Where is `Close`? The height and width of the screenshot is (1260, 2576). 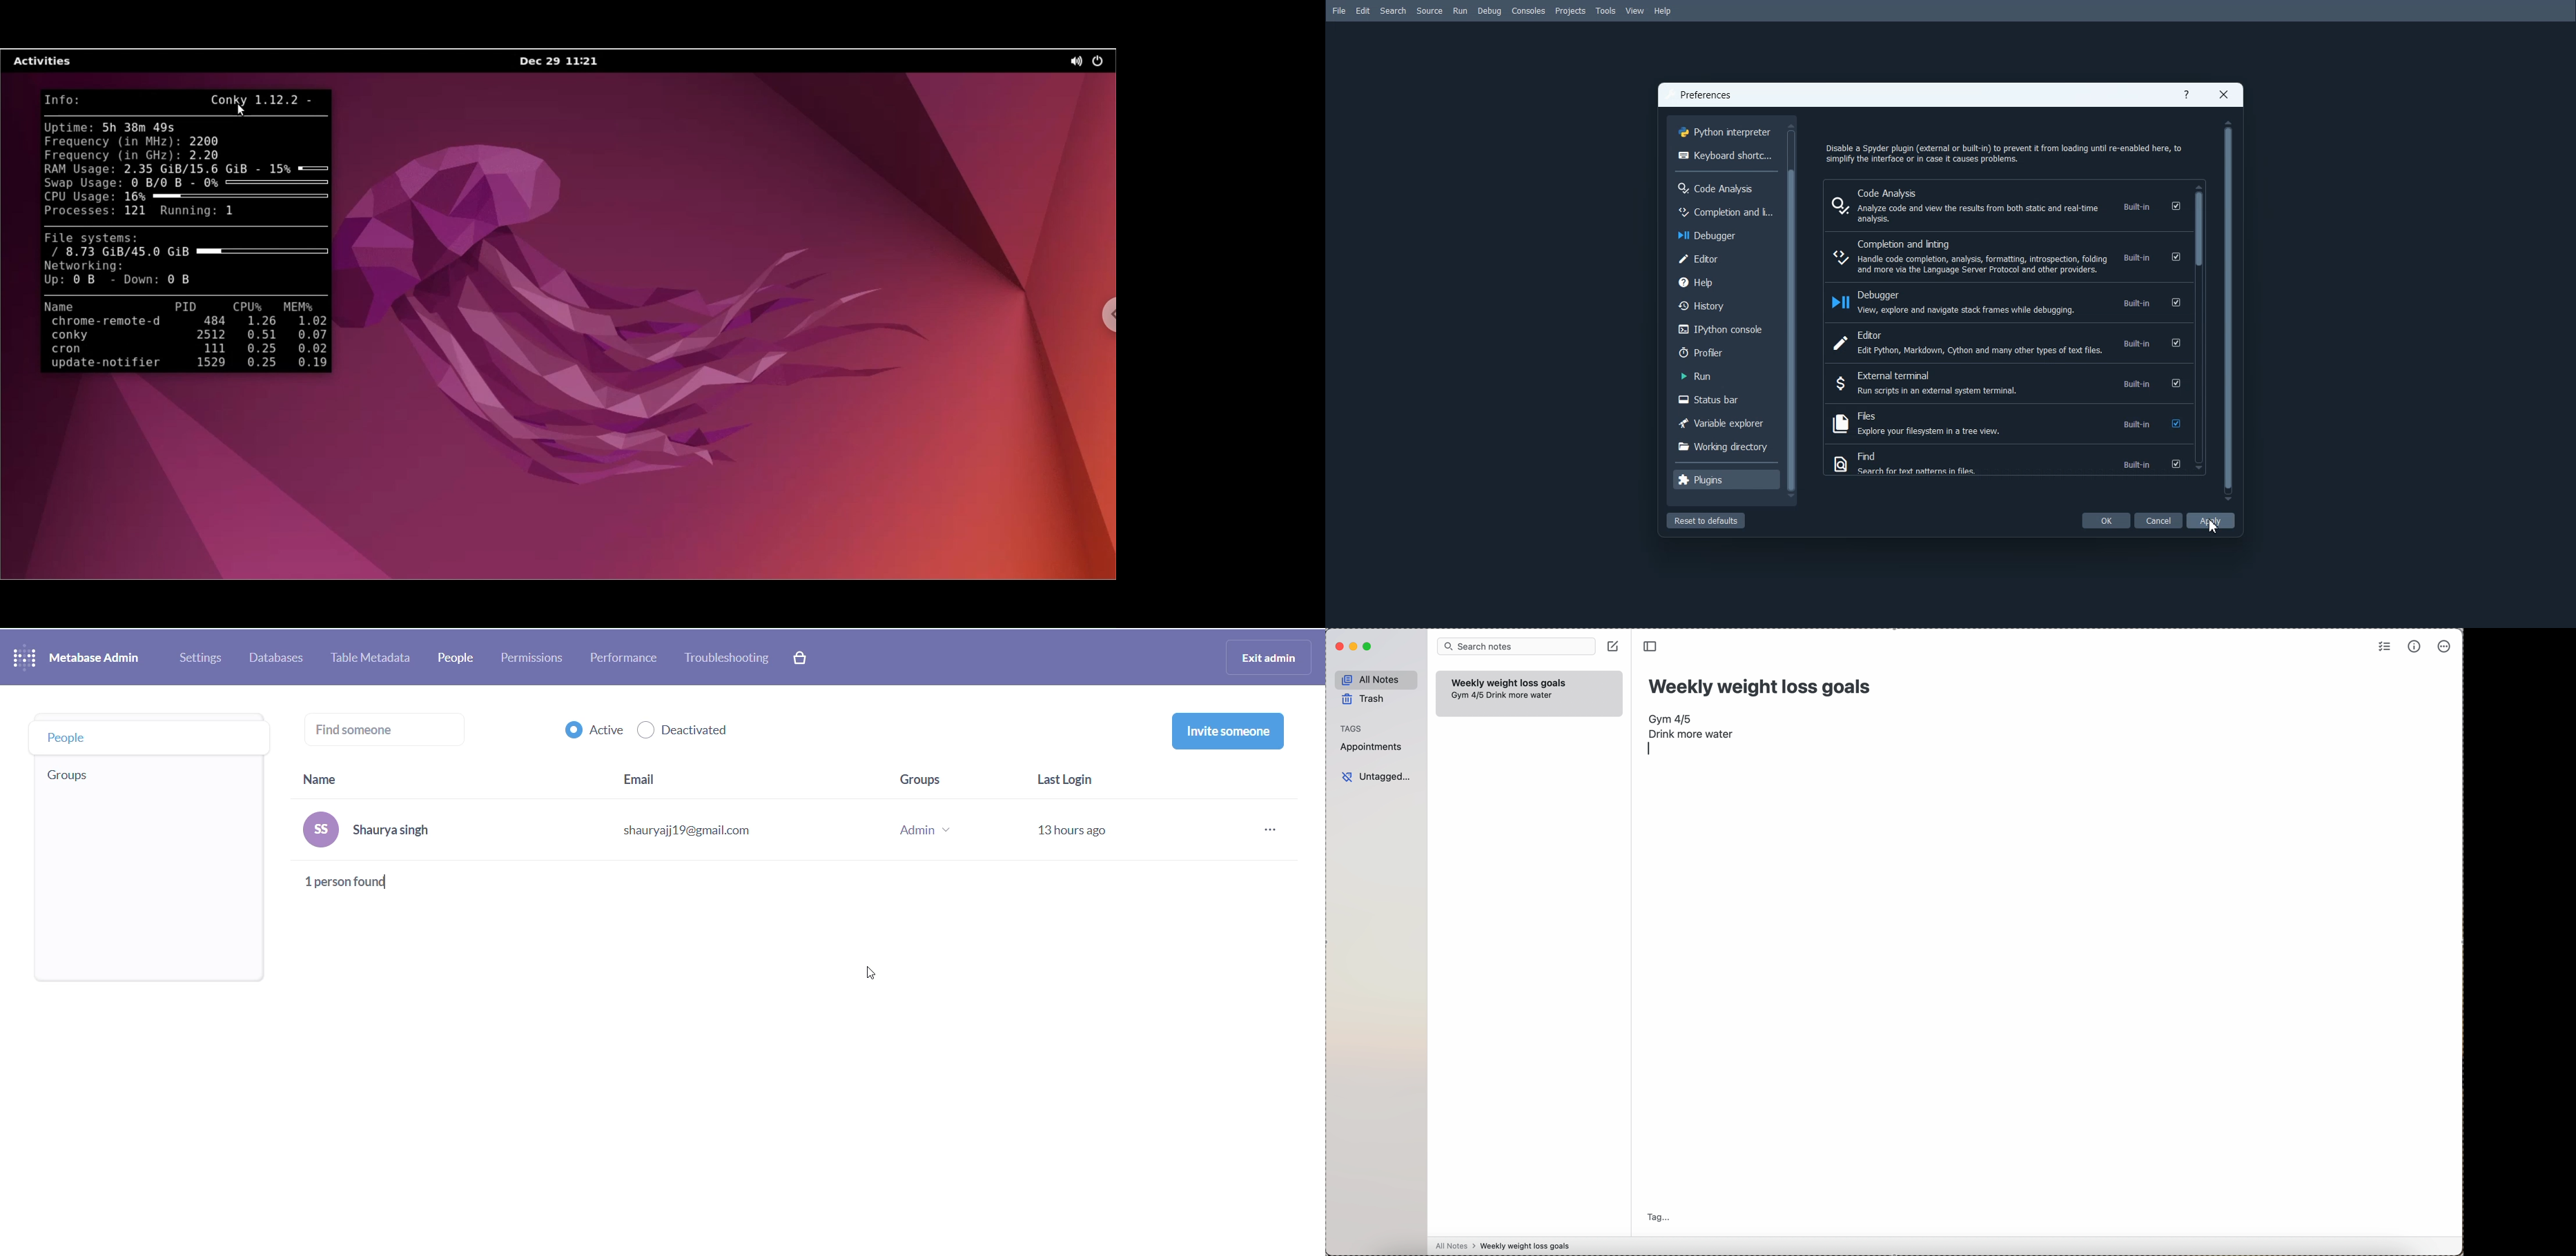 Close is located at coordinates (2224, 94).